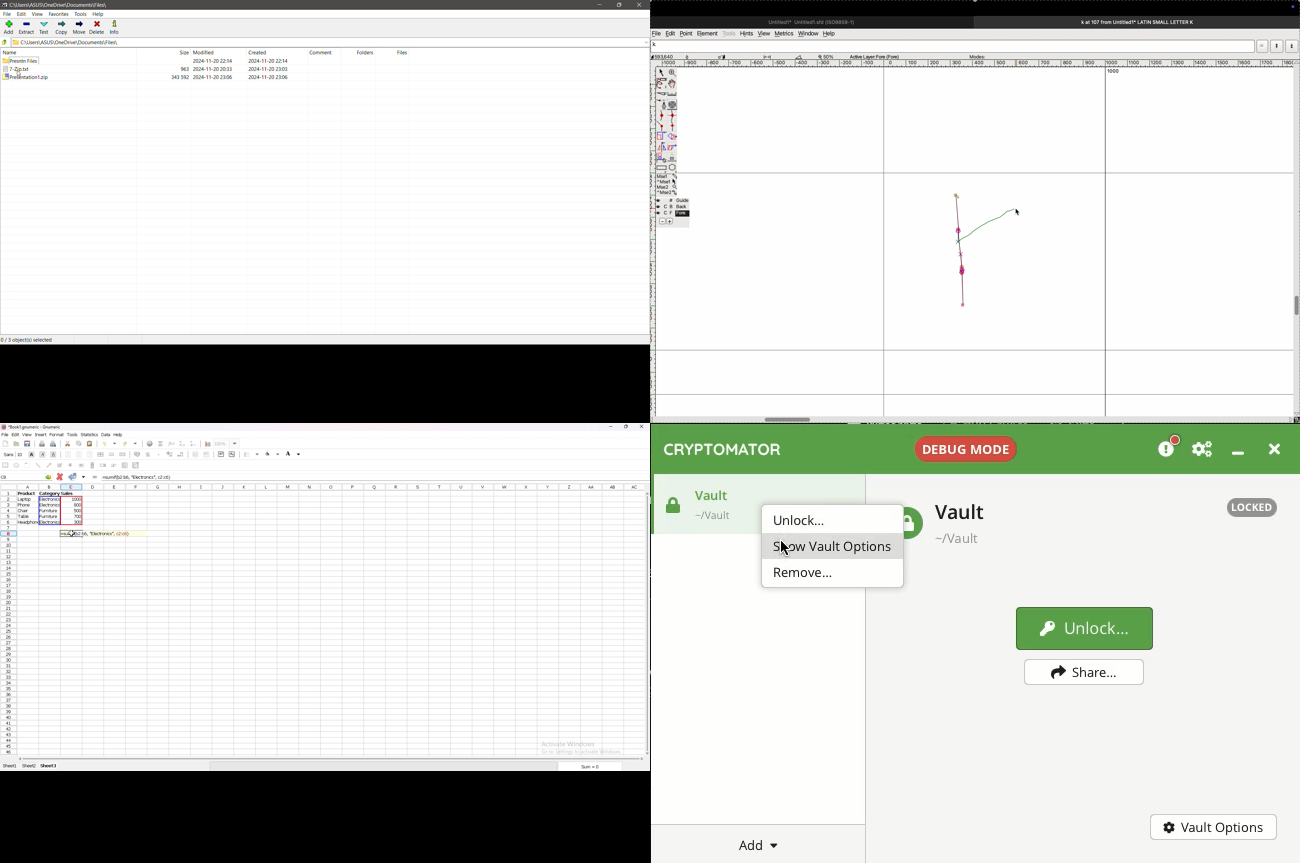  What do you see at coordinates (60, 465) in the screenshot?
I see `tickbox` at bounding box center [60, 465].